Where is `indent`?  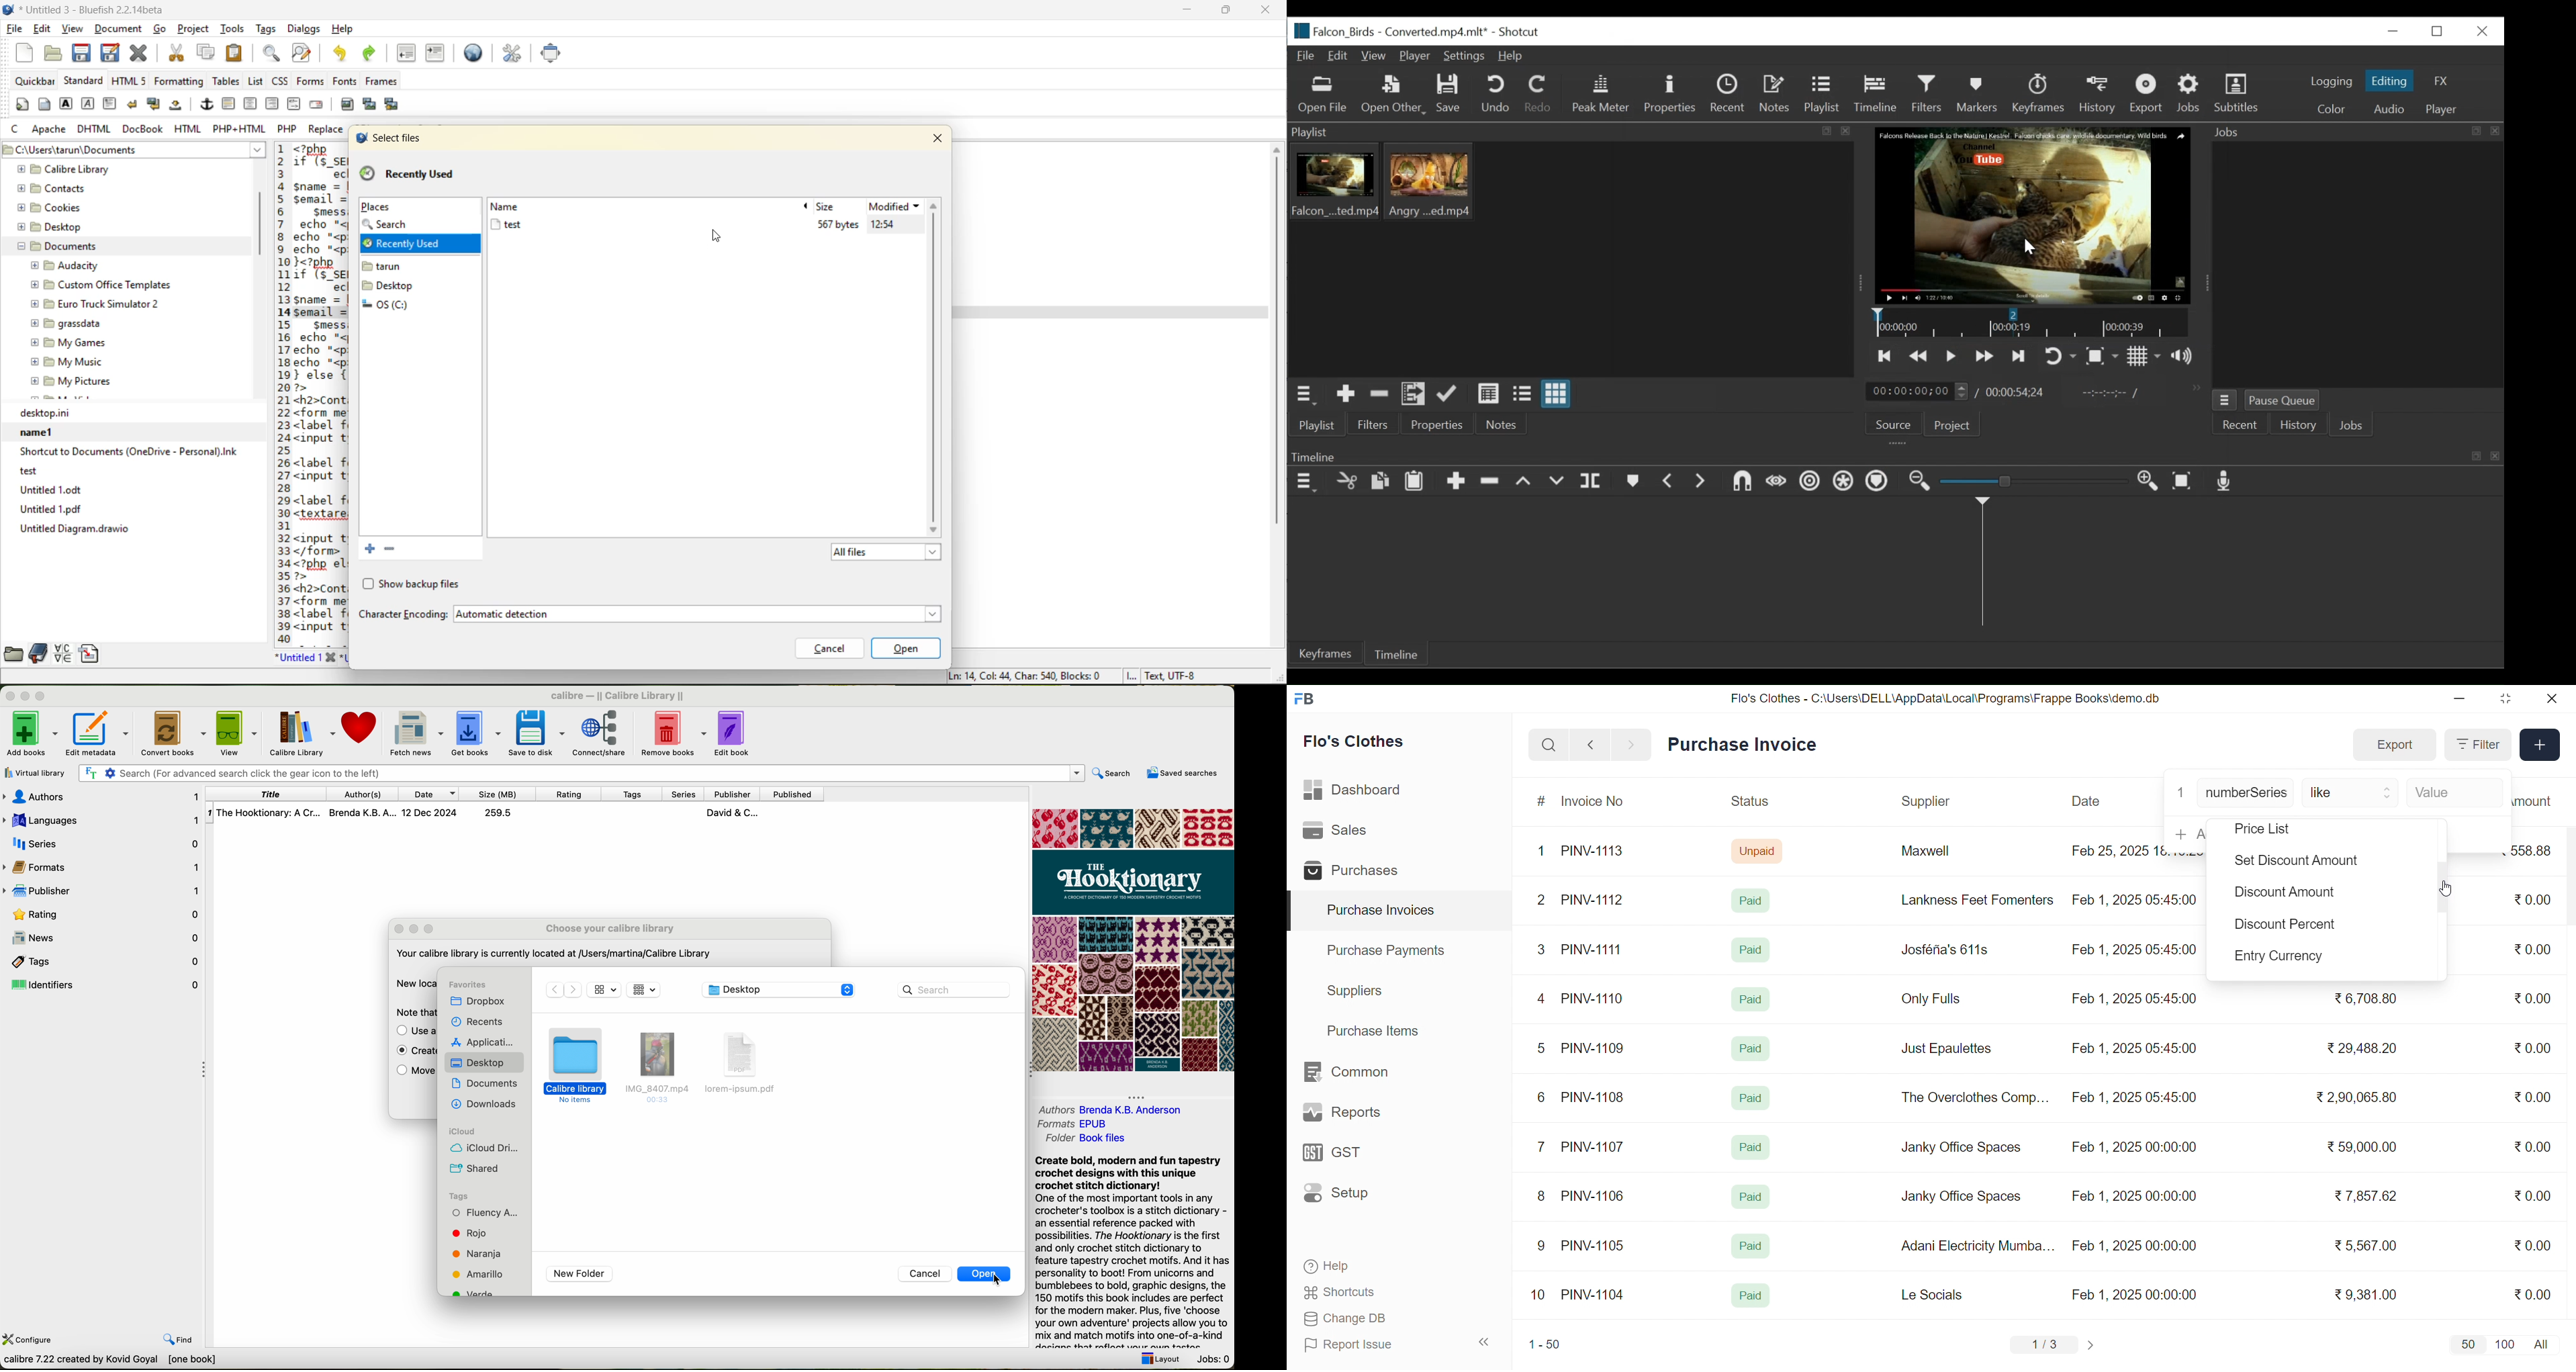 indent is located at coordinates (434, 53).